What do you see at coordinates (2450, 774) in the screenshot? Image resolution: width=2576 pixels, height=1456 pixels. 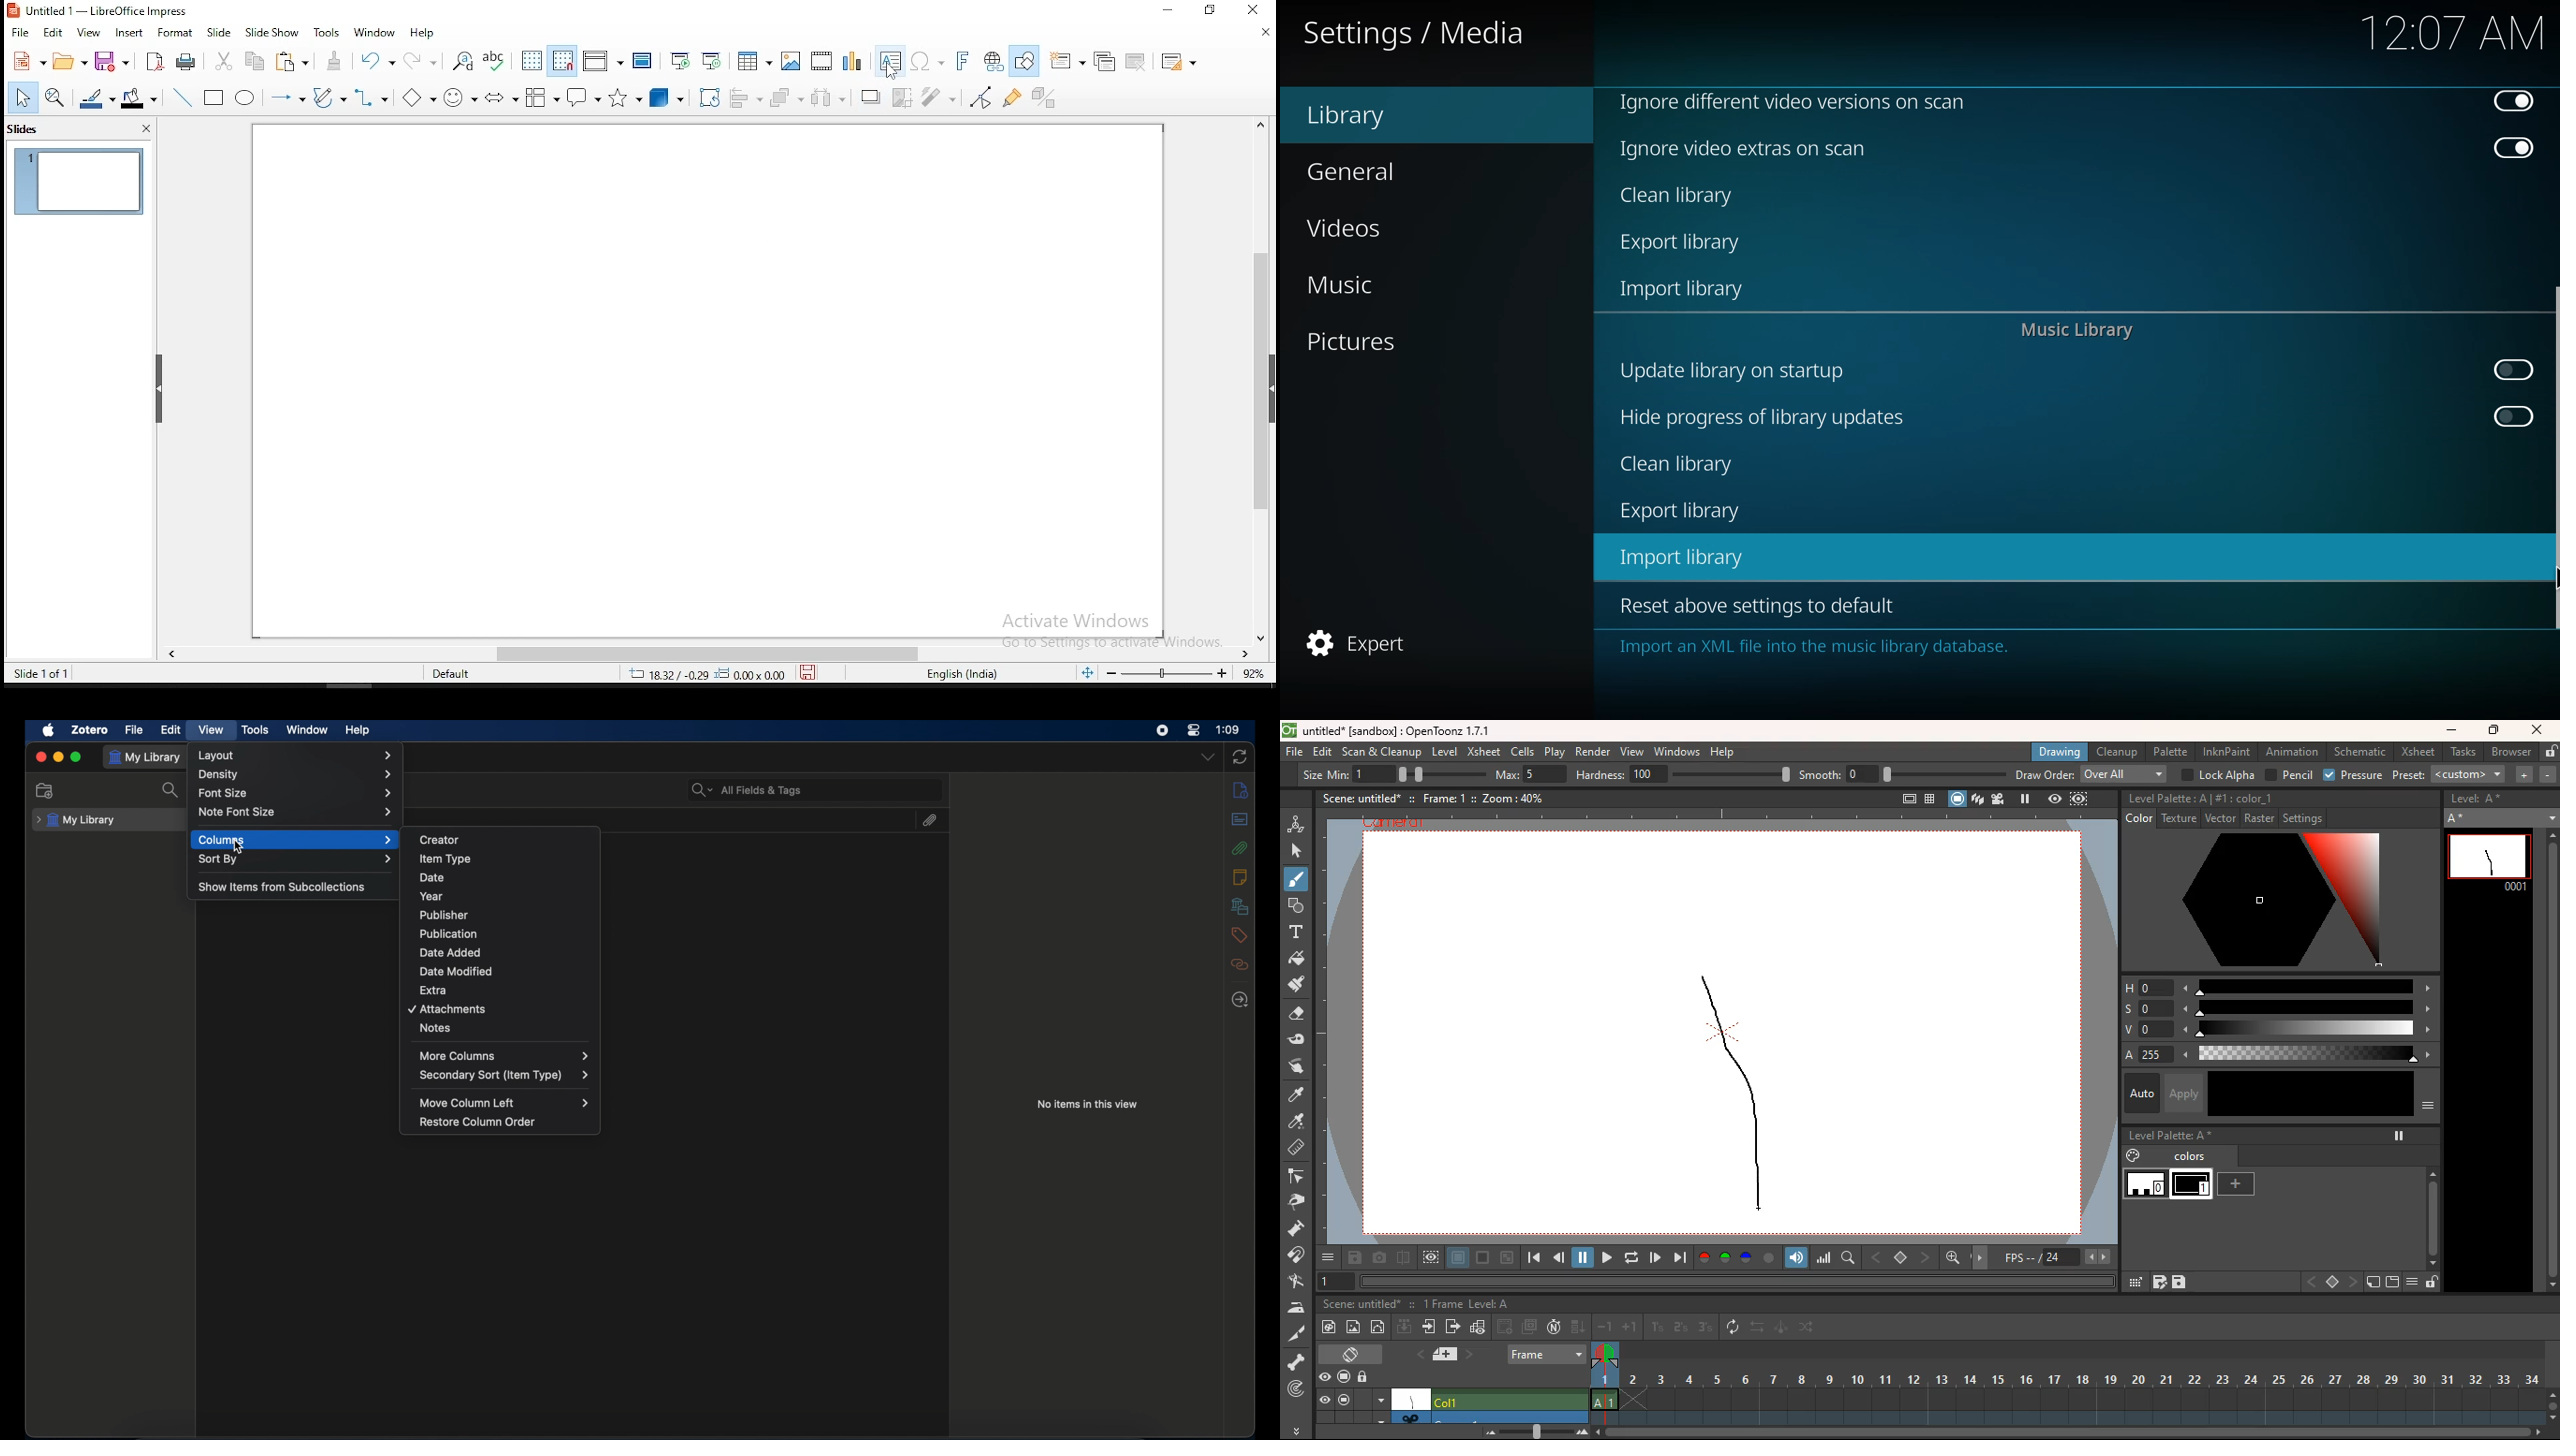 I see `preset:` at bounding box center [2450, 774].